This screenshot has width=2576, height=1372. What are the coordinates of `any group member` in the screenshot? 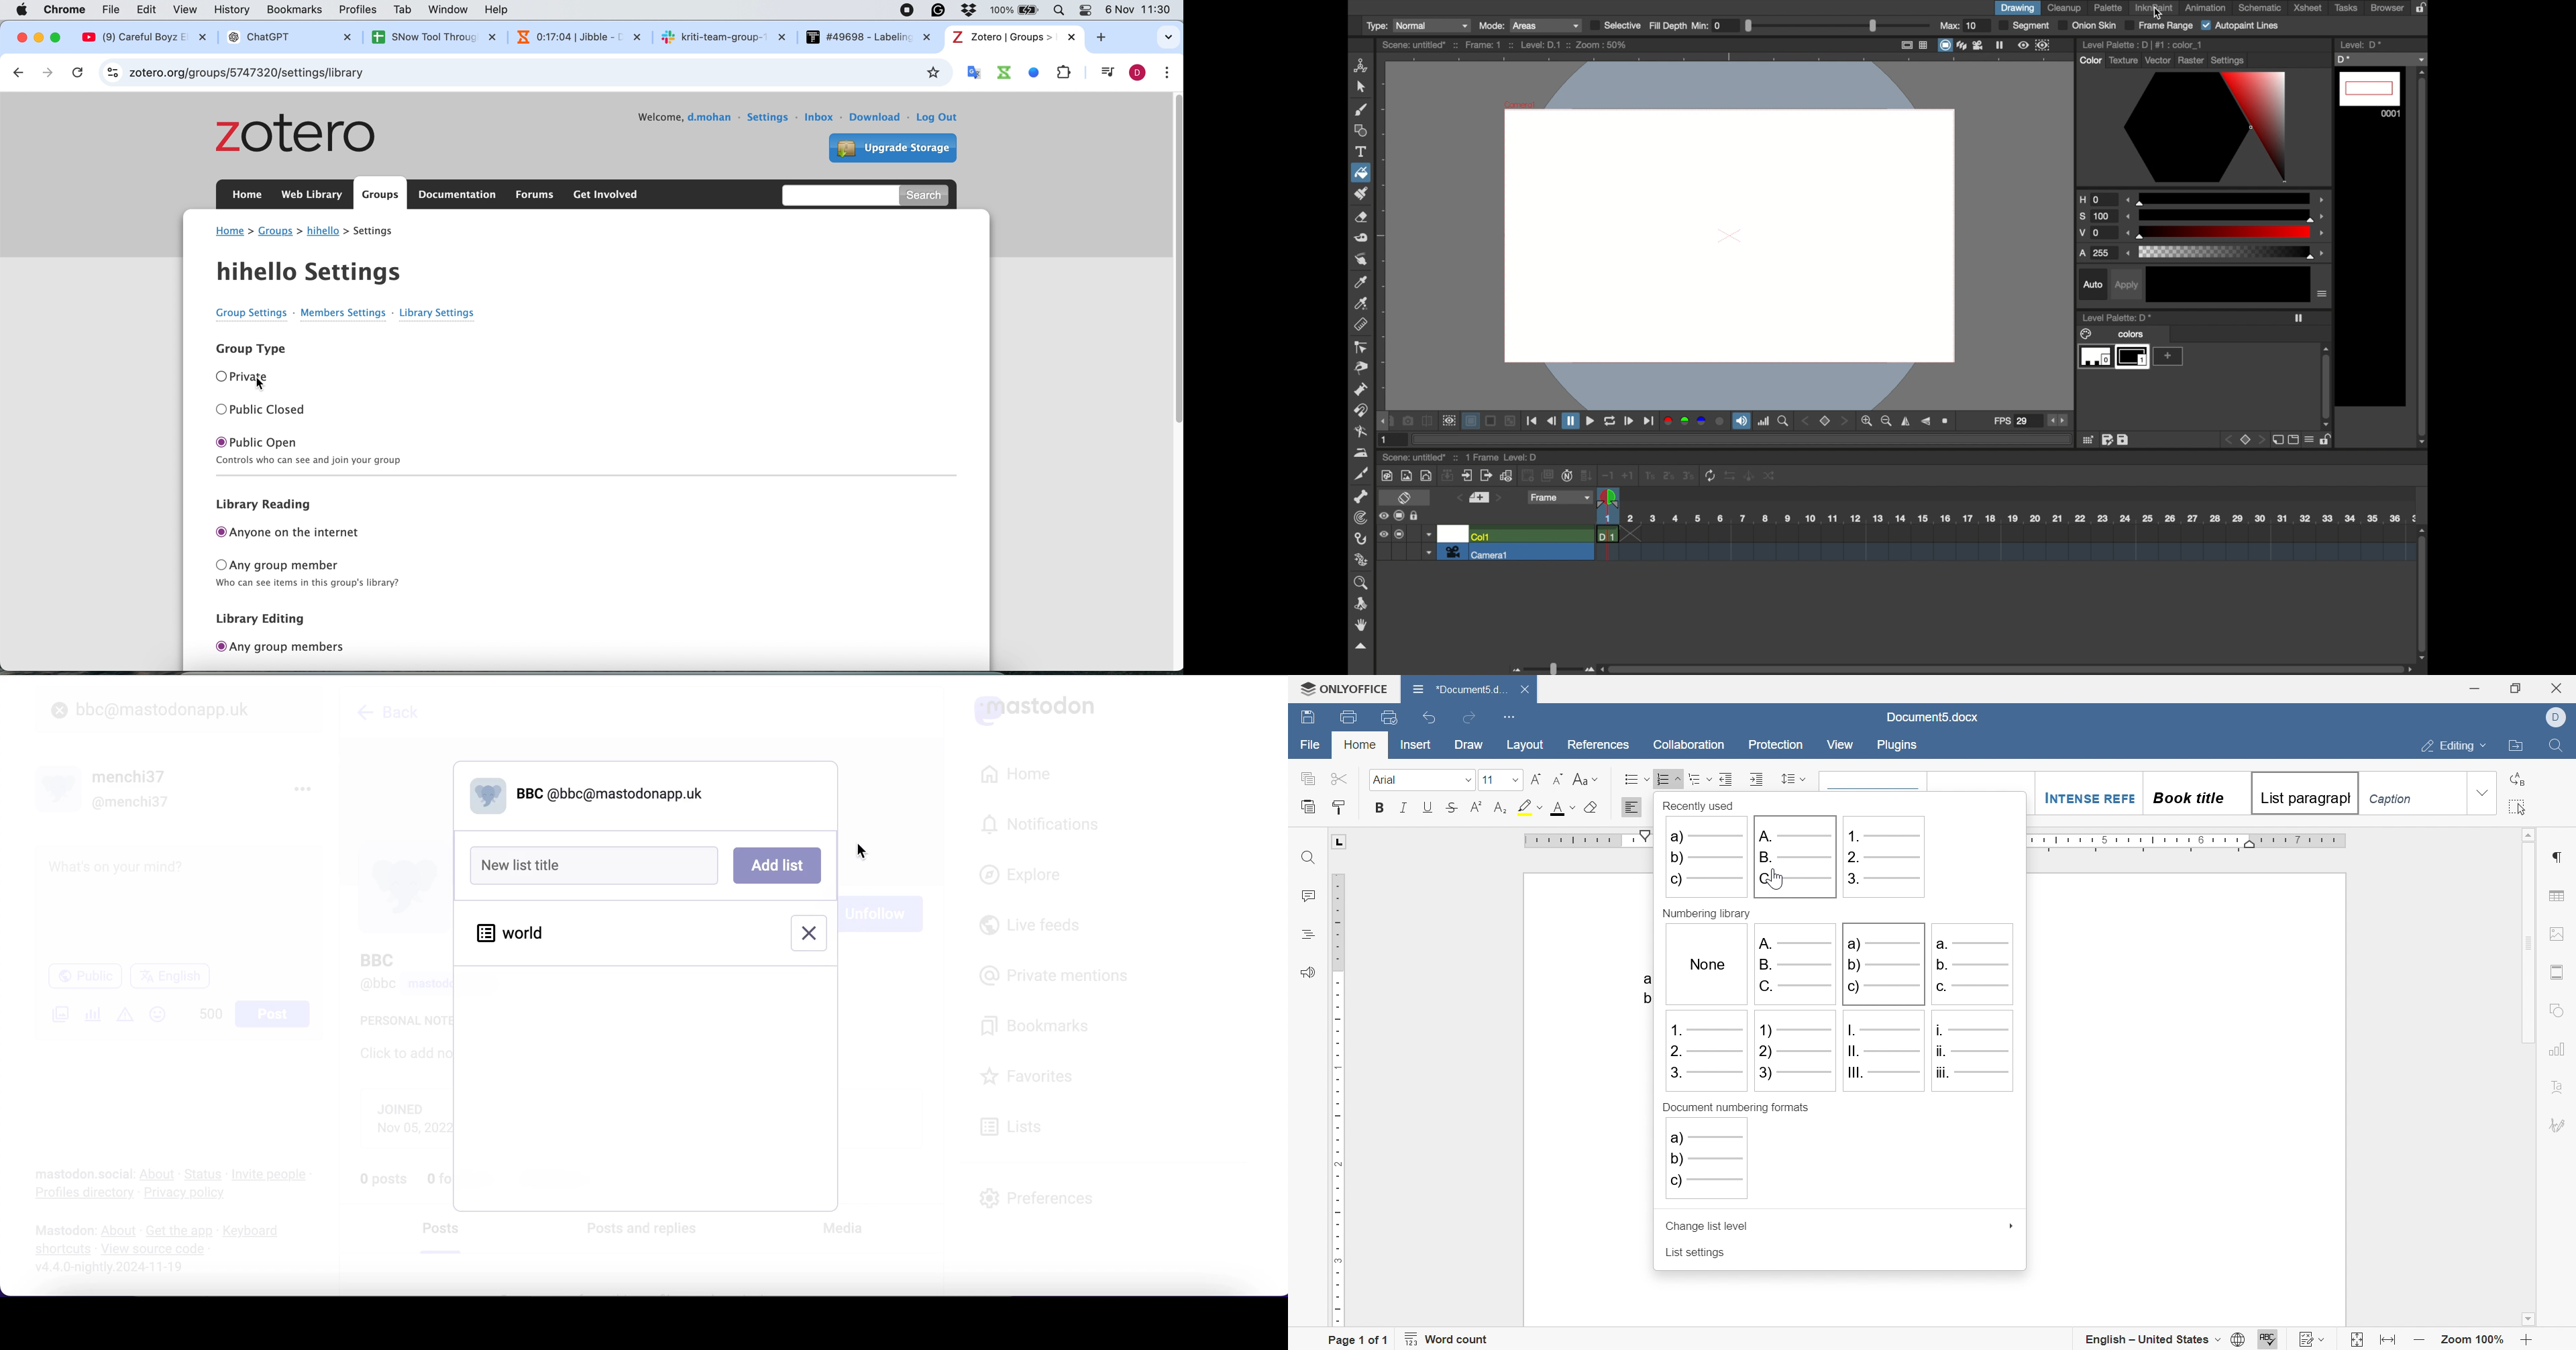 It's located at (310, 565).